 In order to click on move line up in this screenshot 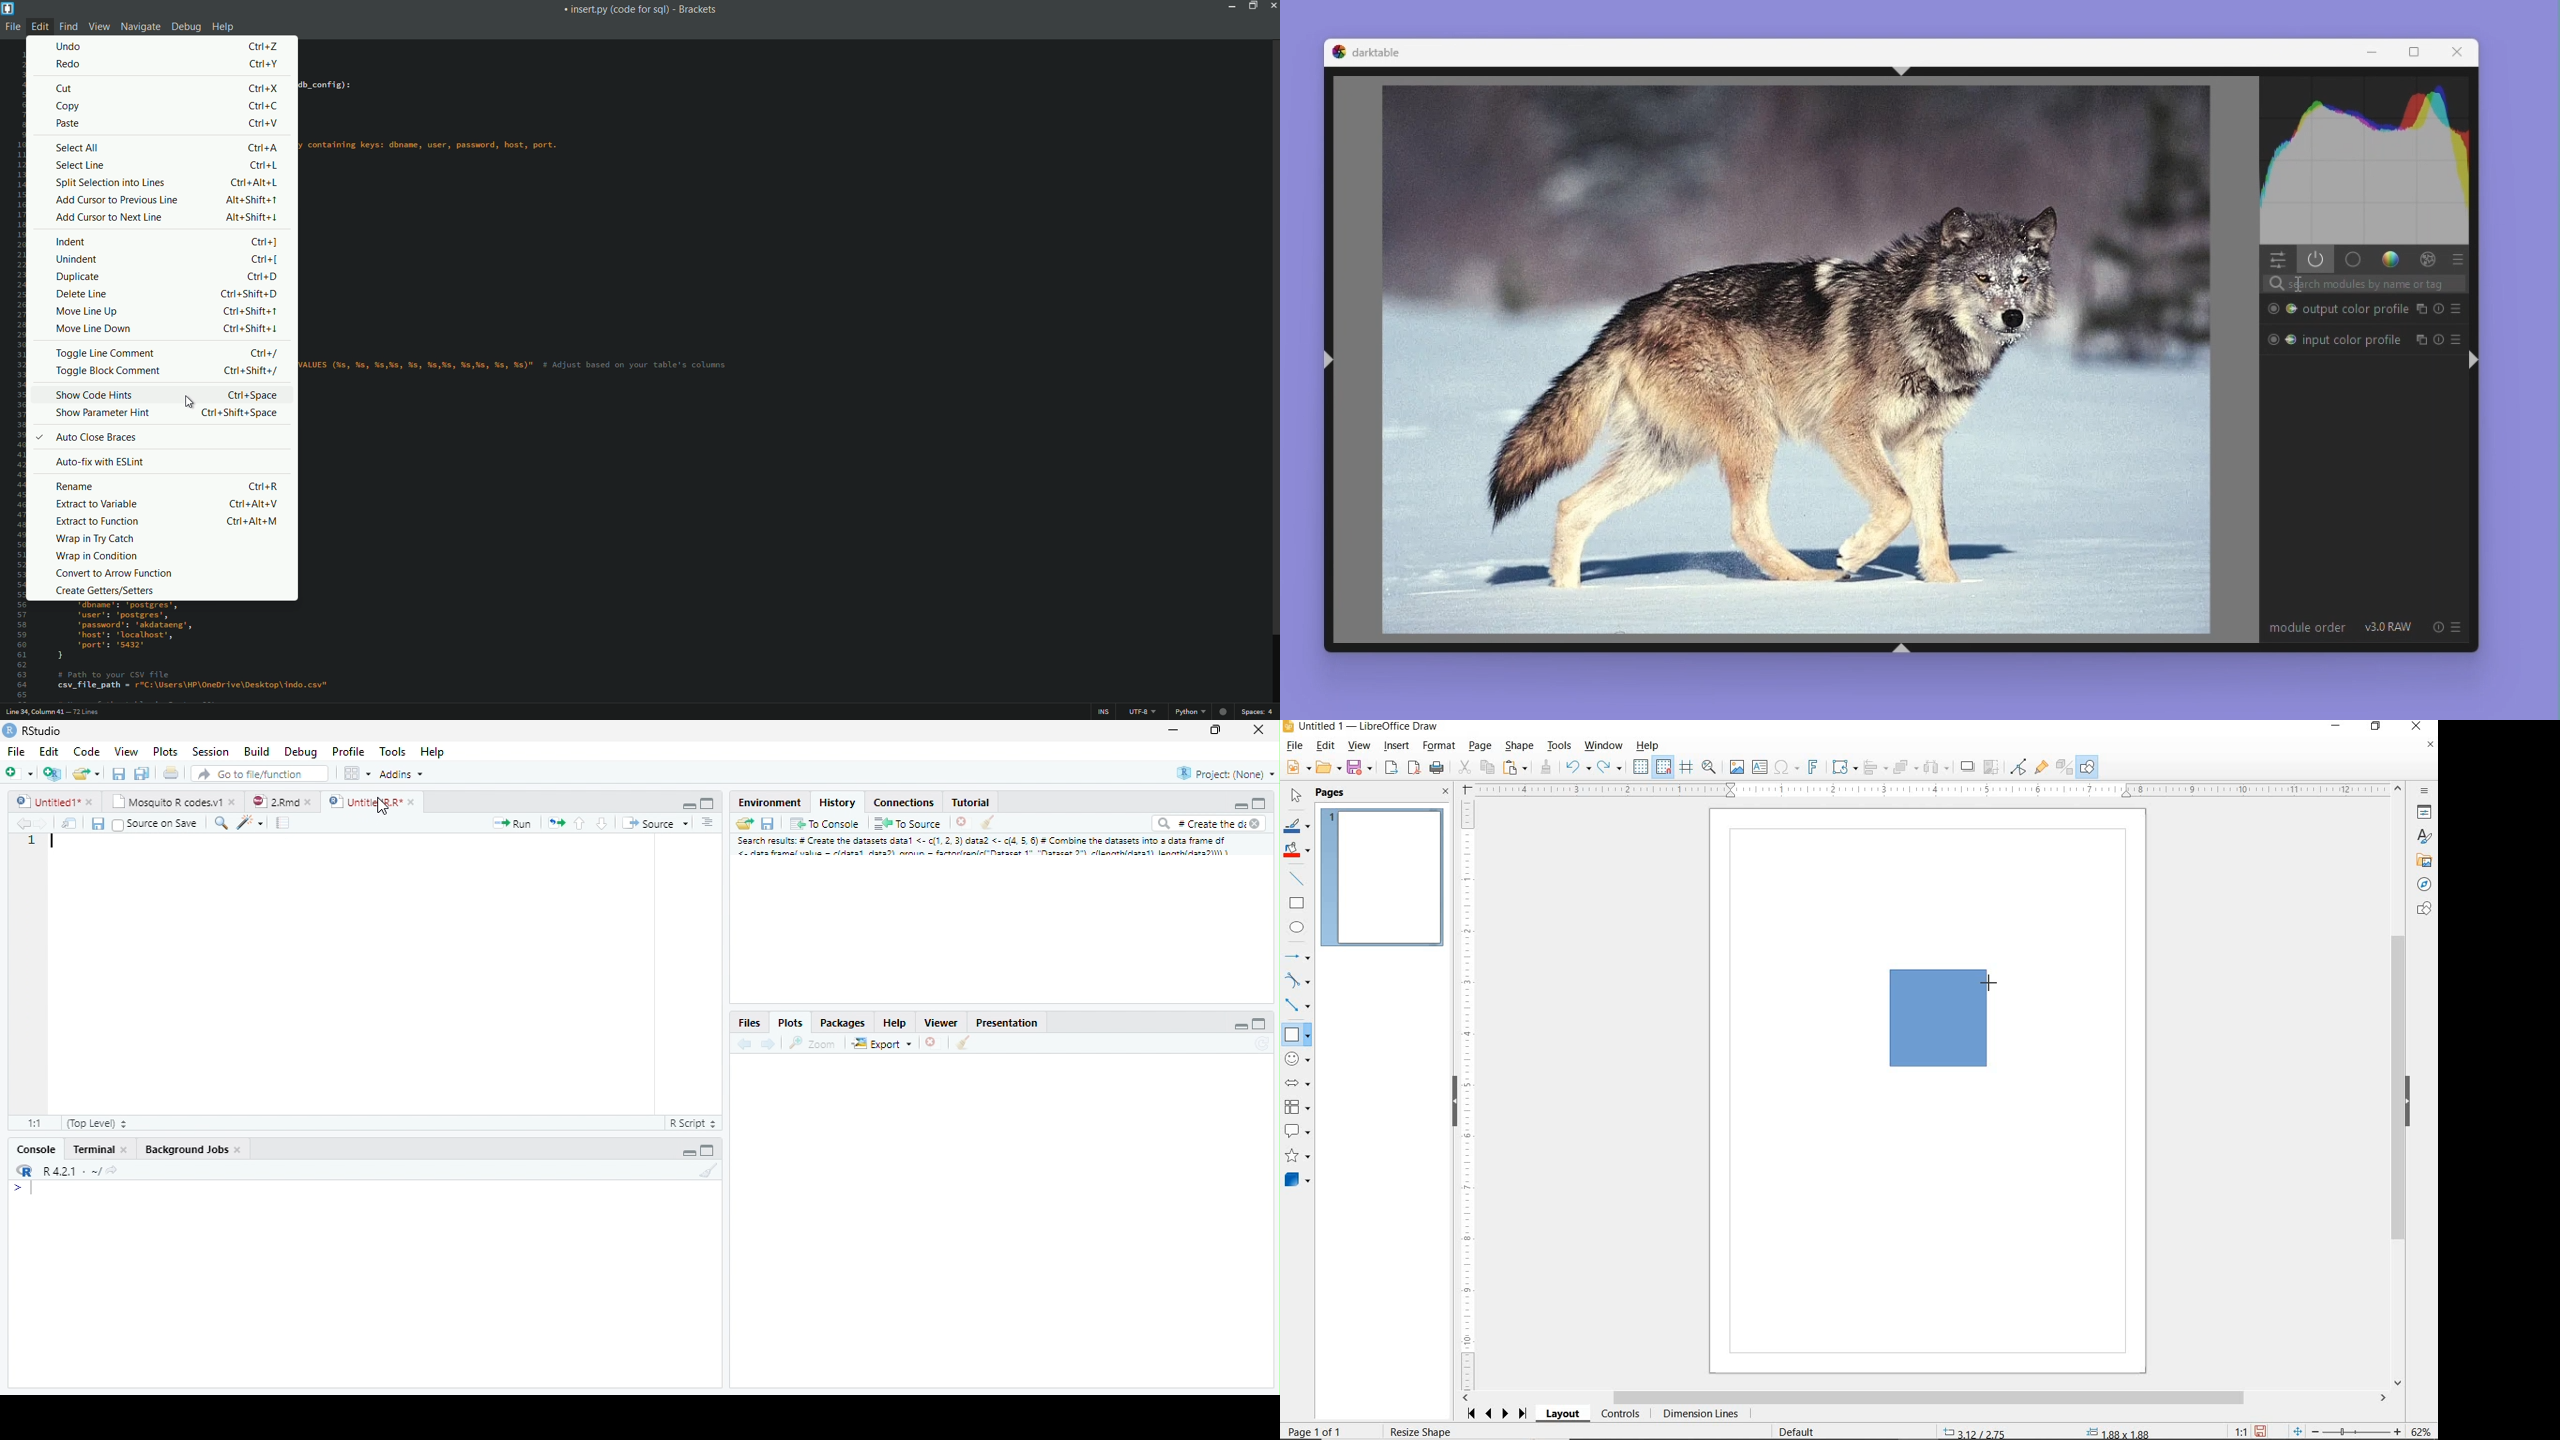, I will do `click(87, 312)`.